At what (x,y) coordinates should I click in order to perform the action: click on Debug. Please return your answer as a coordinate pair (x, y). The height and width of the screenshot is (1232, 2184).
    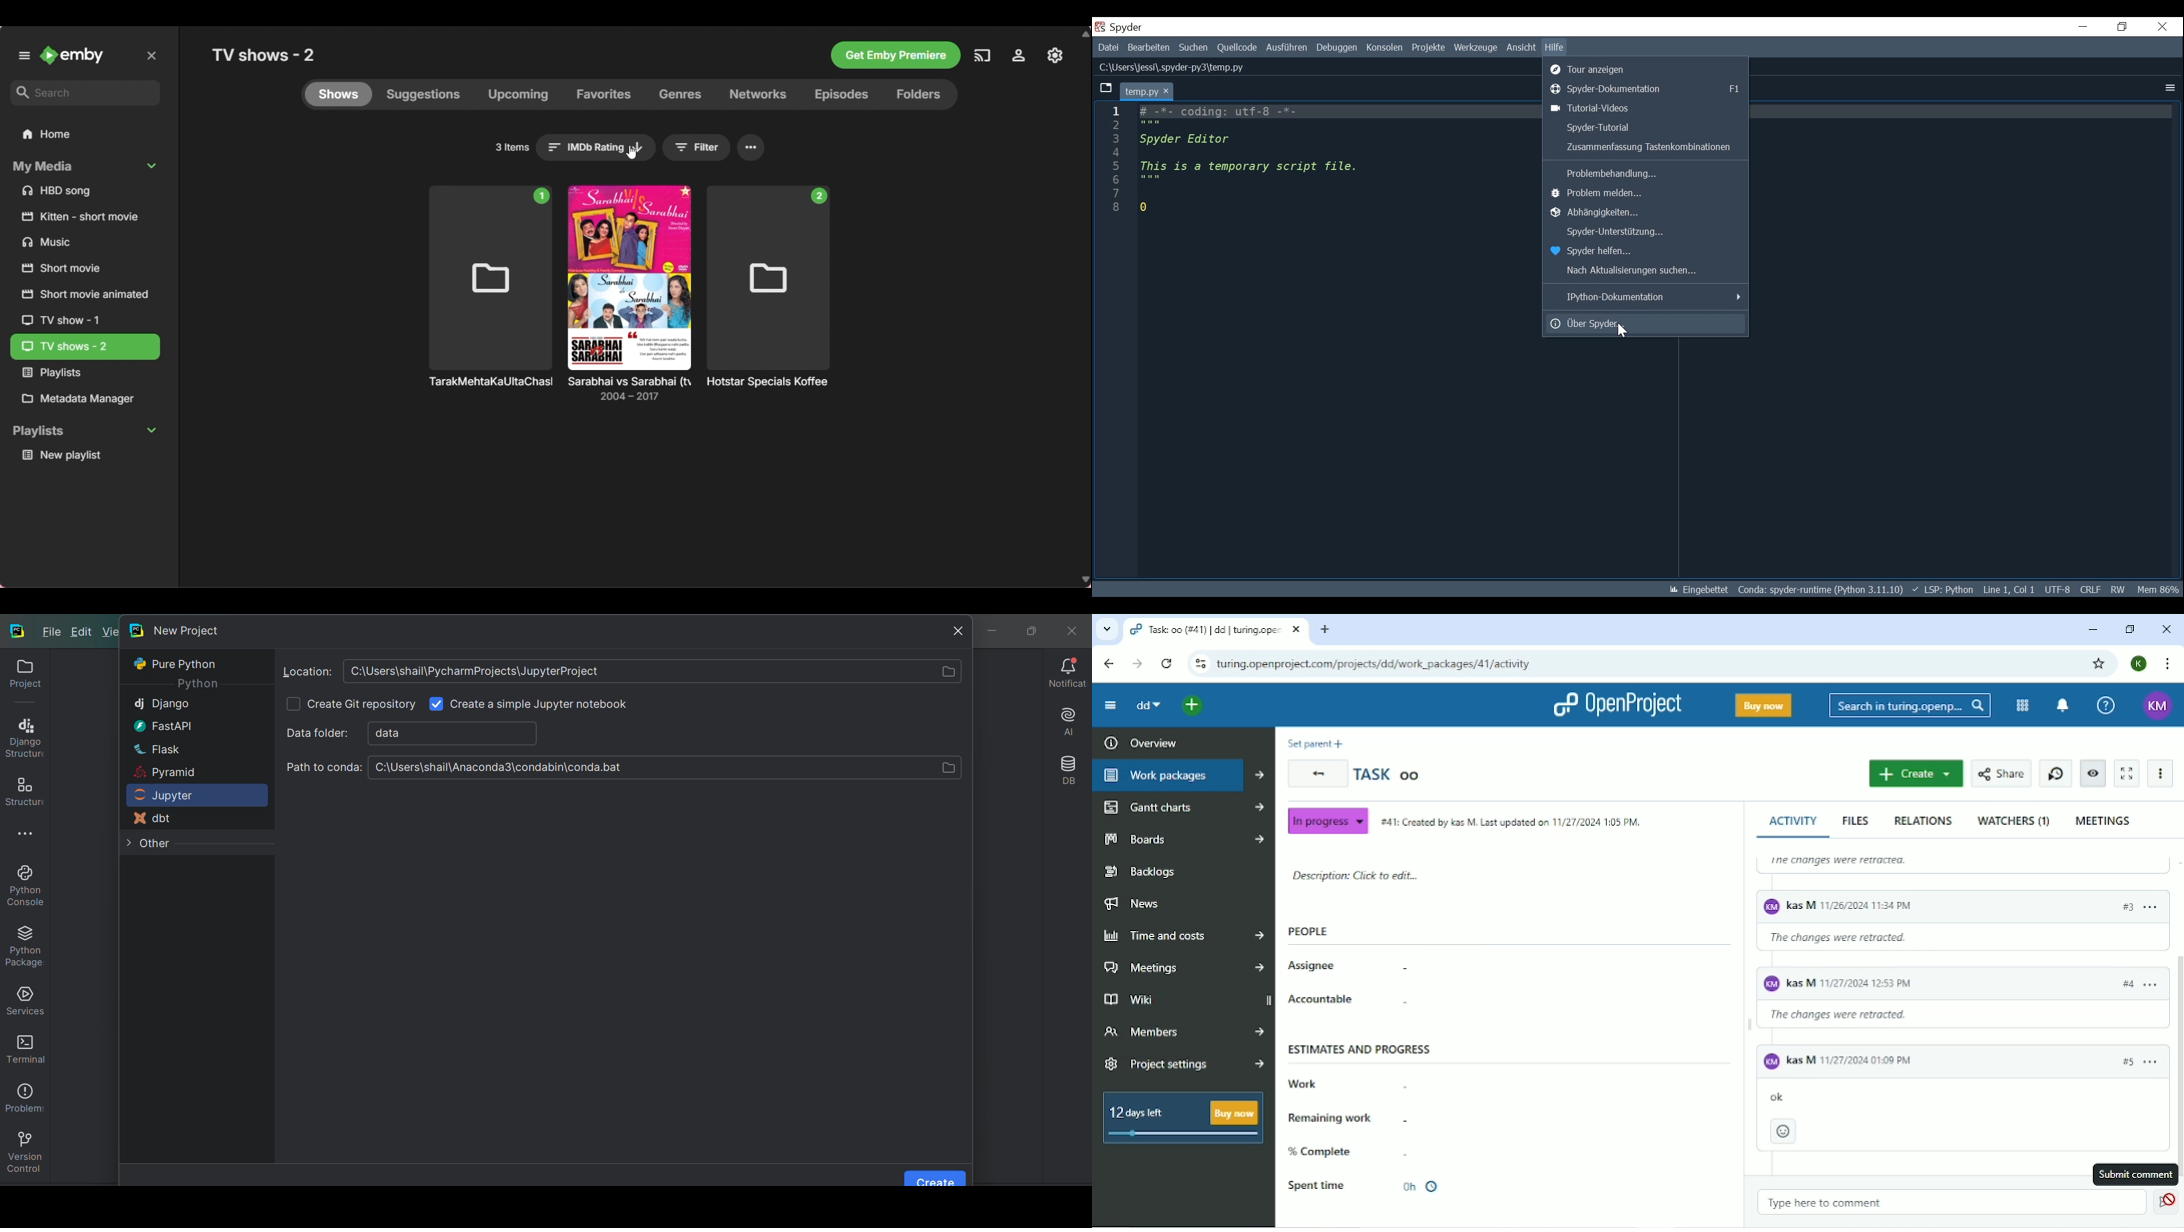
    Looking at the image, I should click on (1336, 48).